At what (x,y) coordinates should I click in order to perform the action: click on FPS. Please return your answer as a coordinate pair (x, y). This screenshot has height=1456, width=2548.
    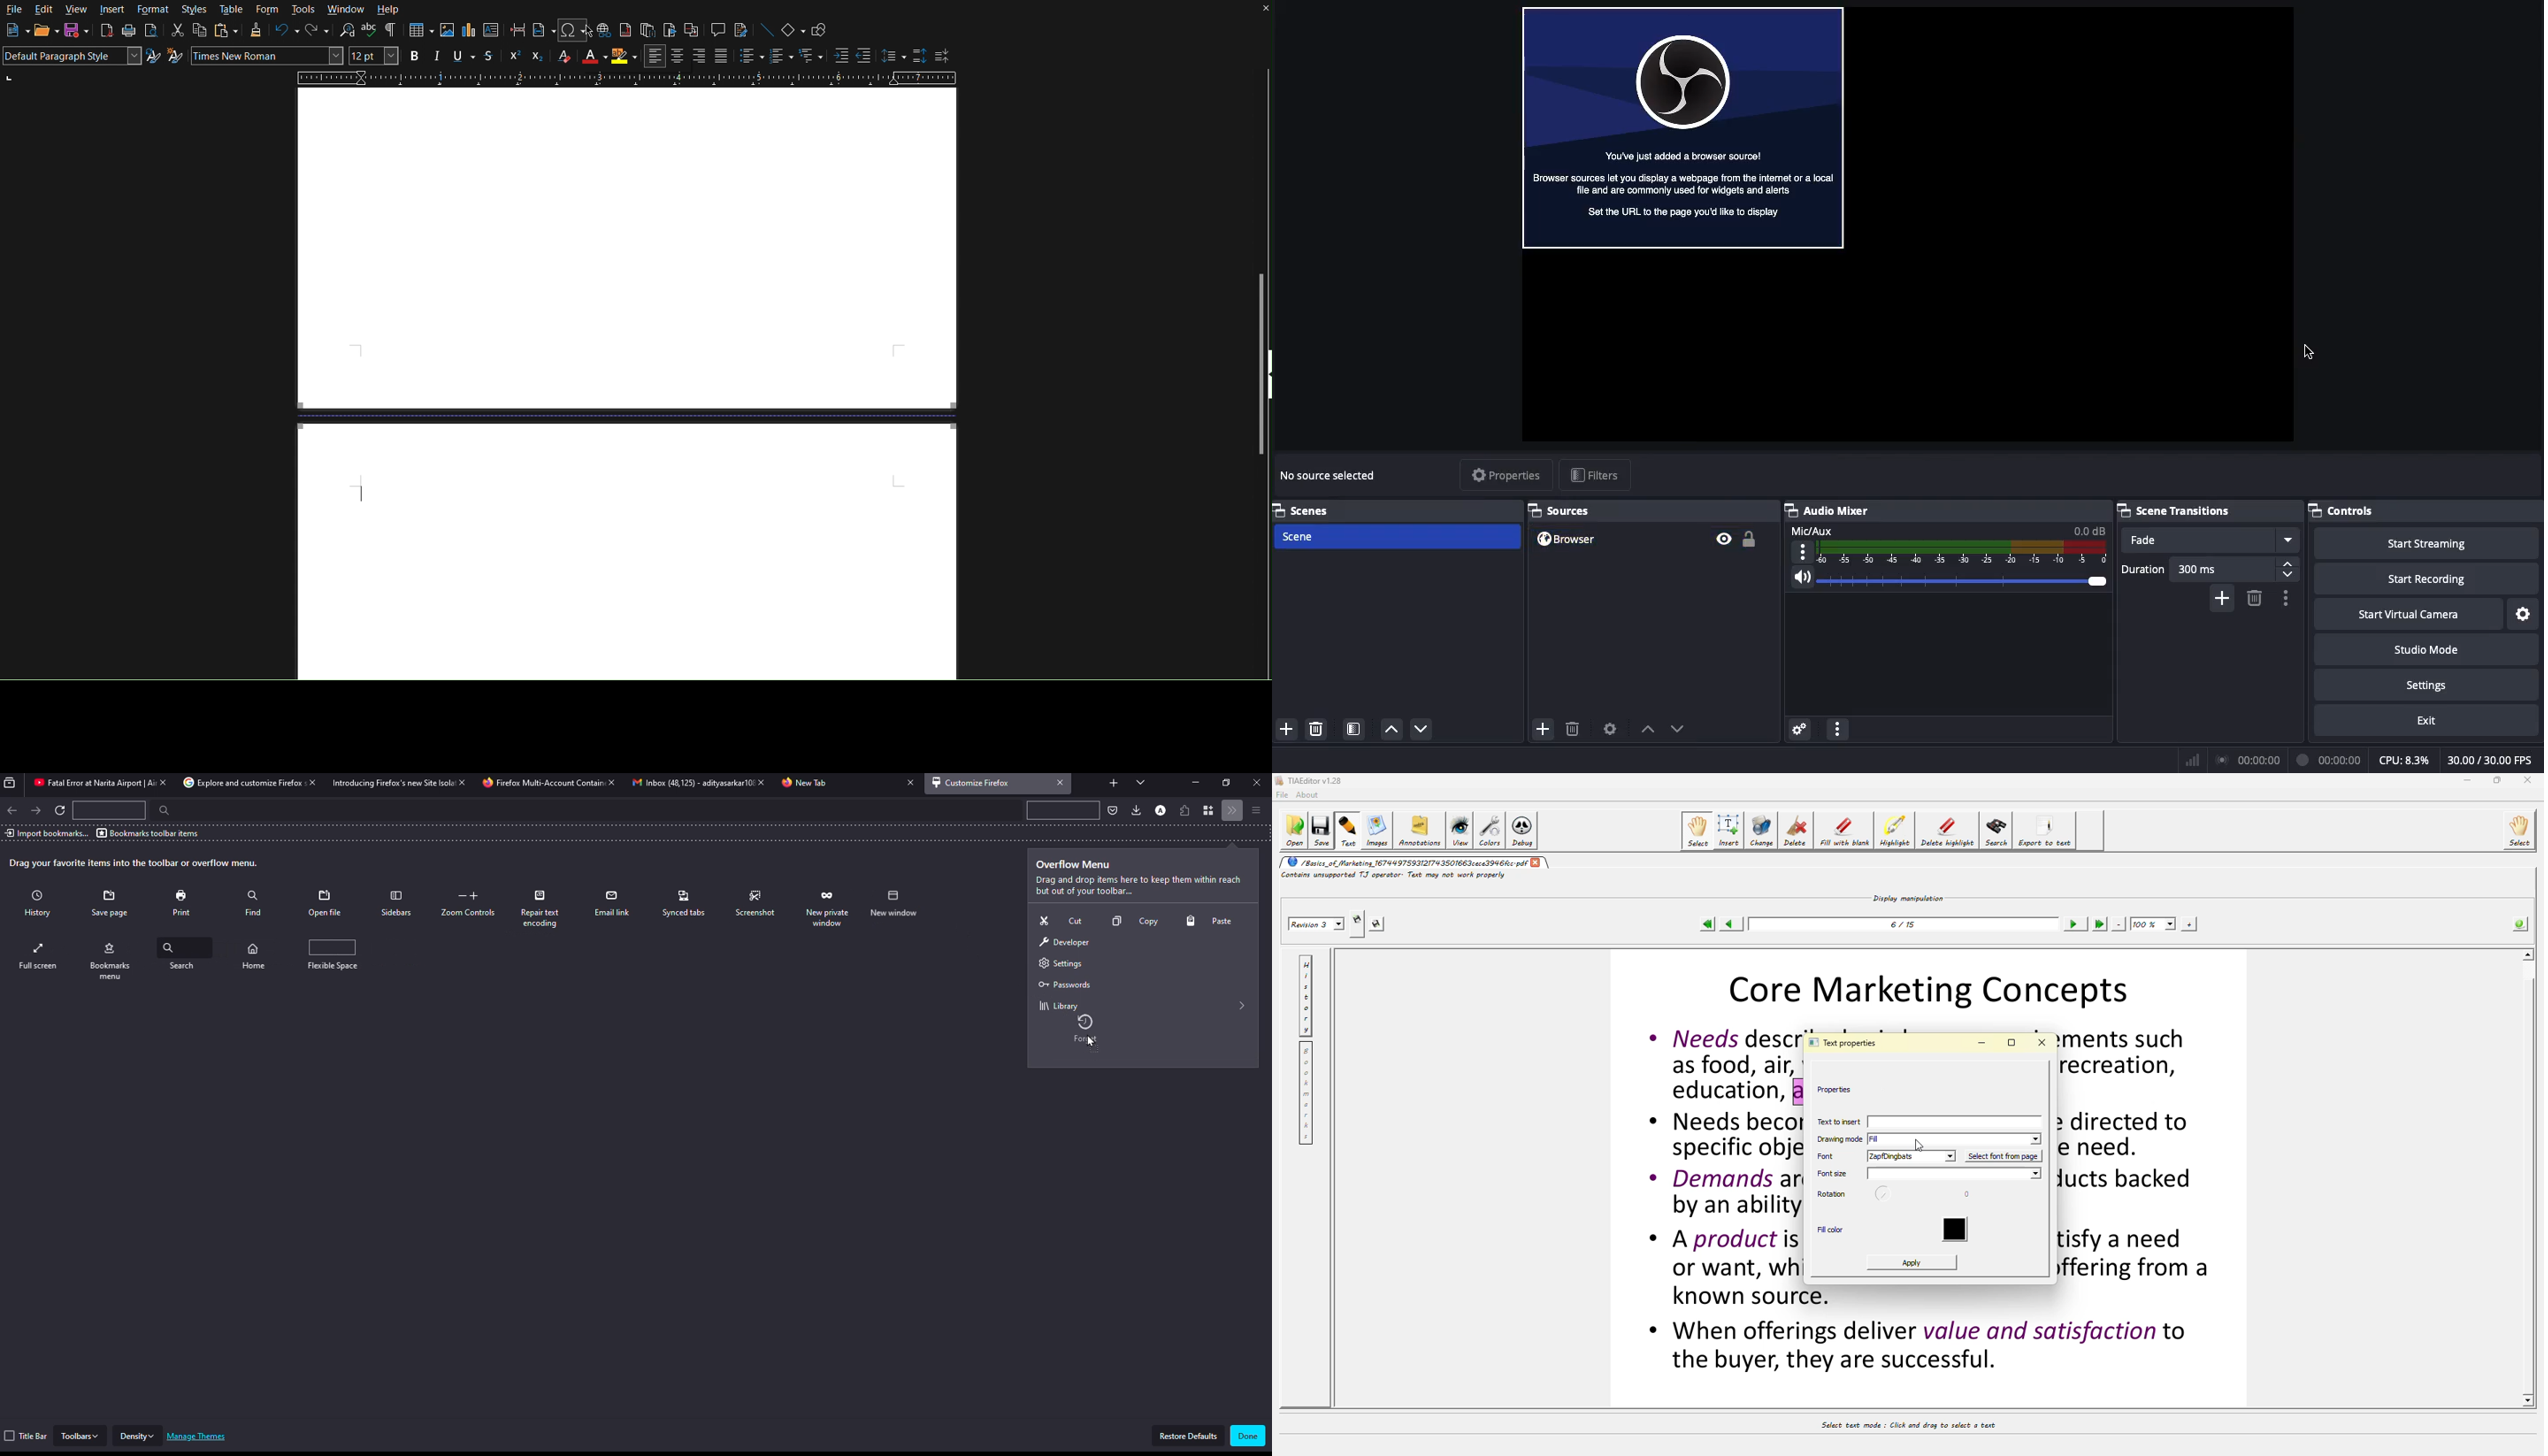
    Looking at the image, I should click on (2492, 760).